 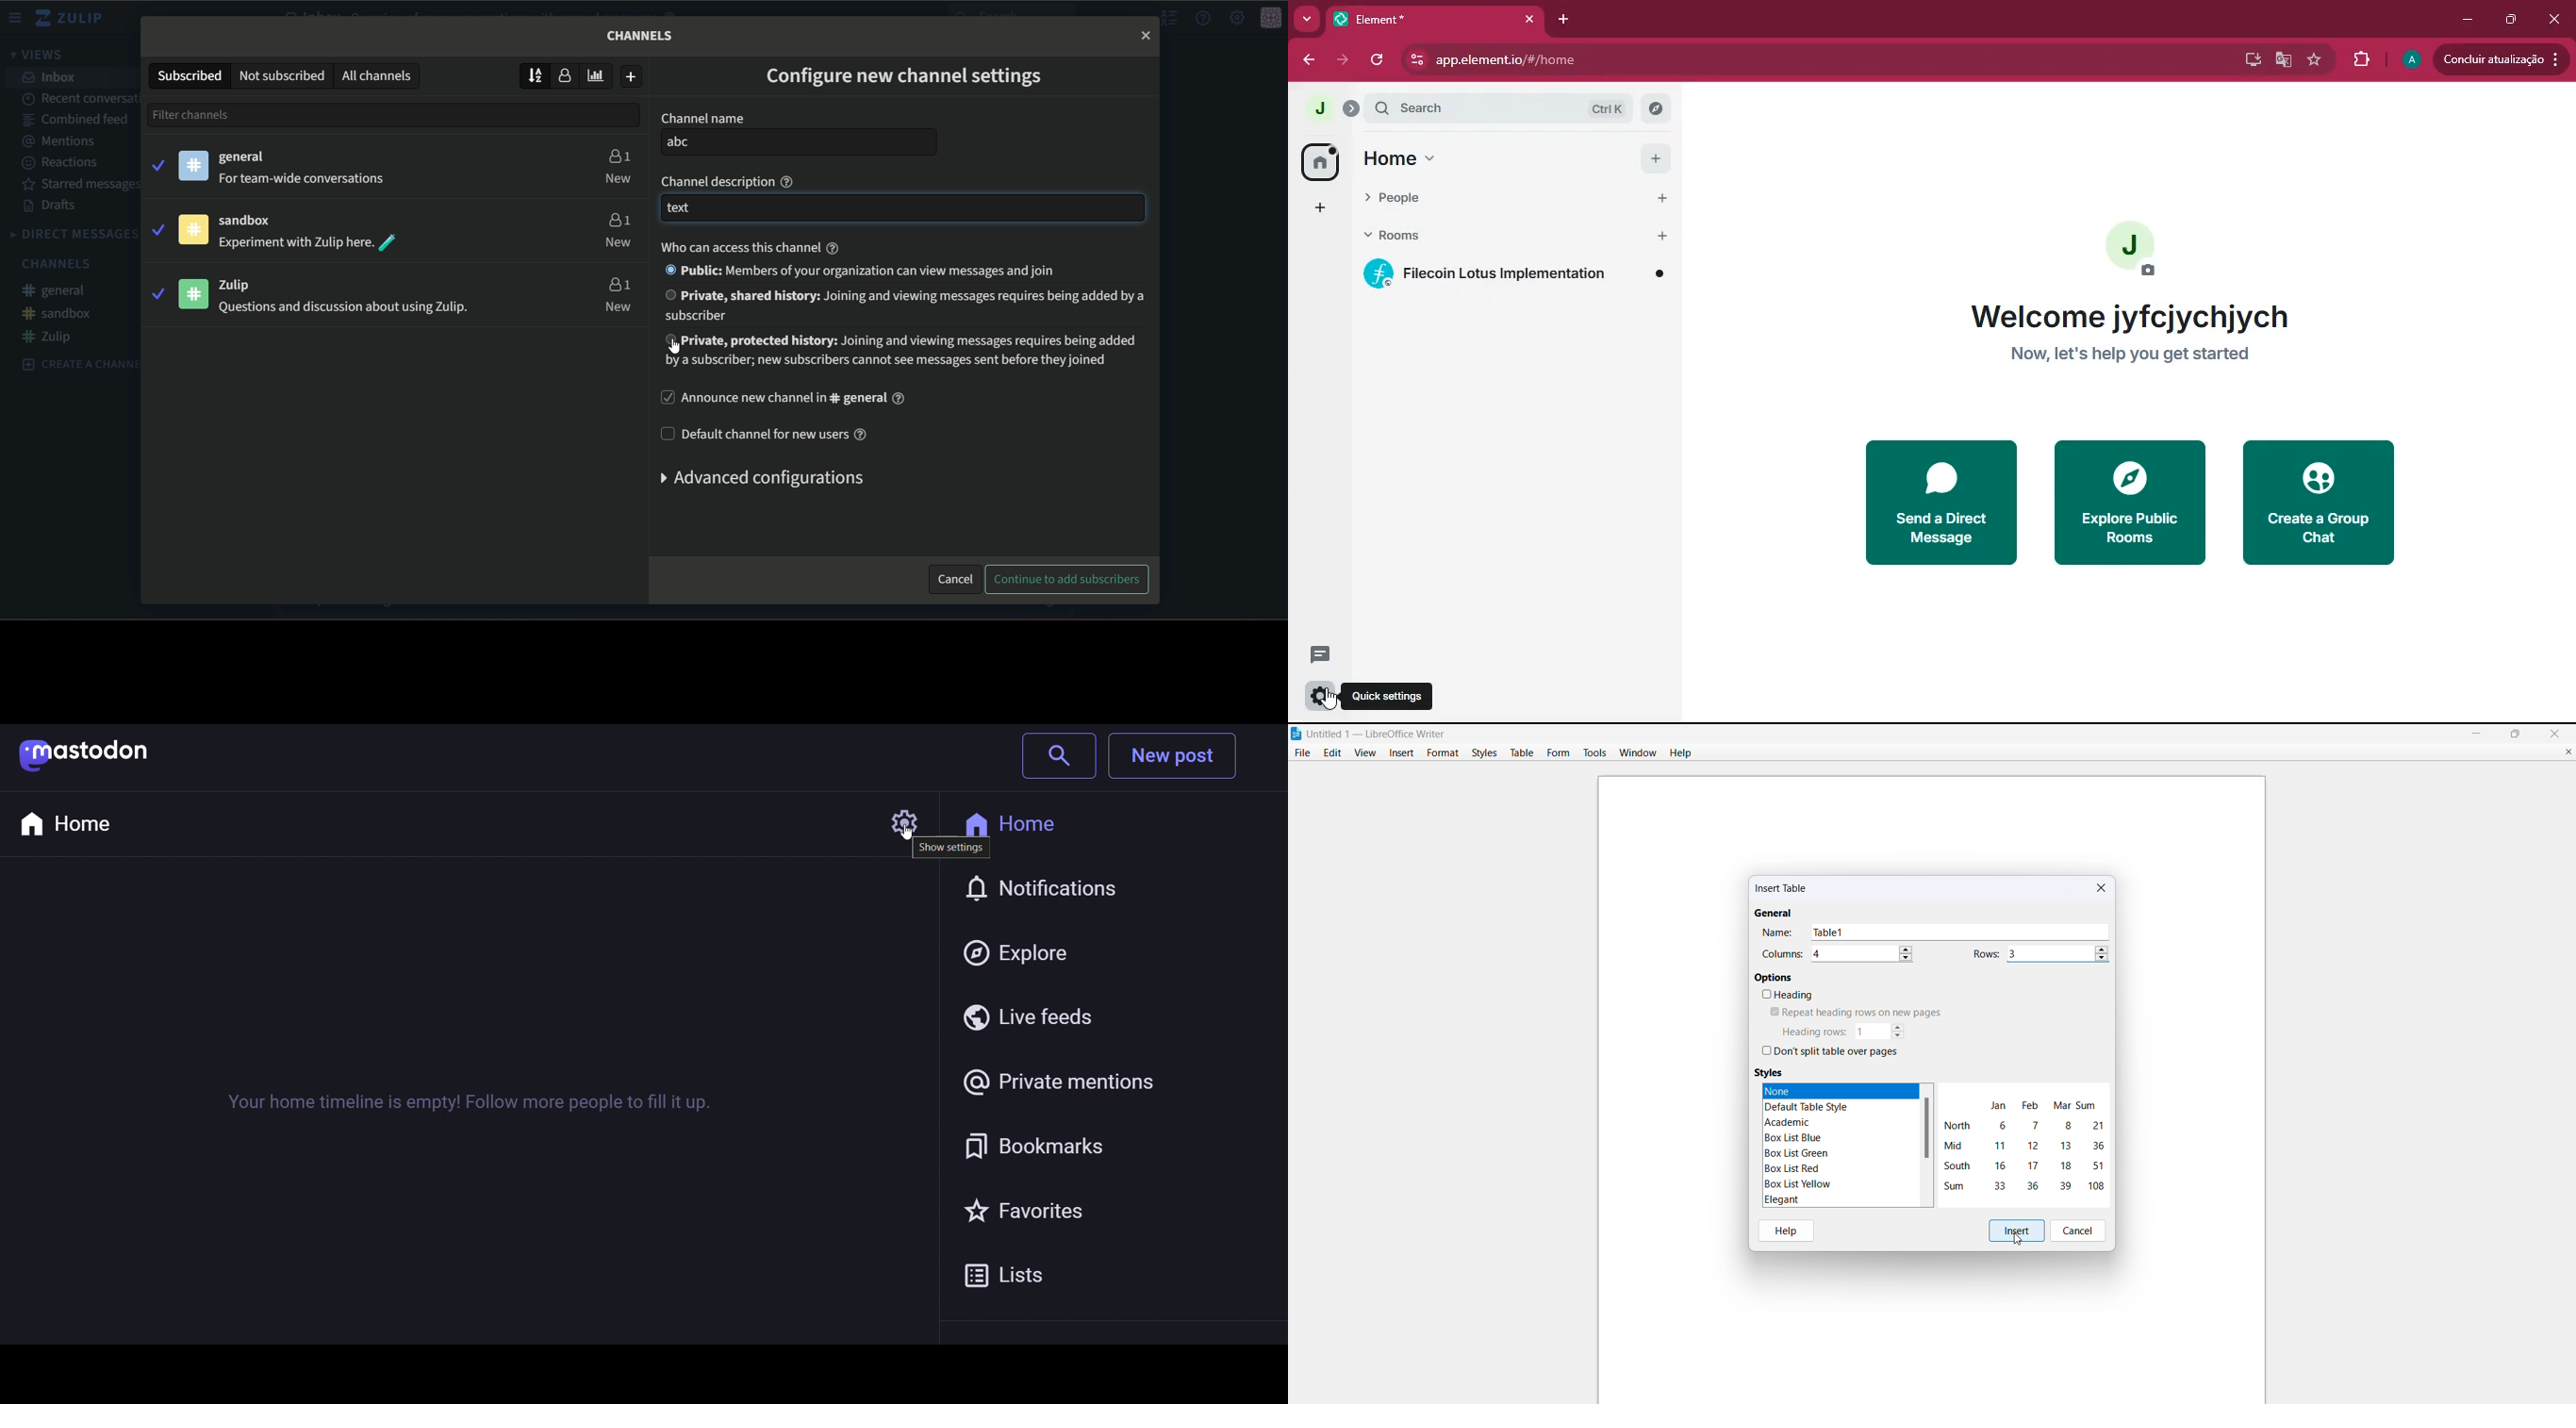 What do you see at coordinates (900, 812) in the screenshot?
I see `Settings` at bounding box center [900, 812].